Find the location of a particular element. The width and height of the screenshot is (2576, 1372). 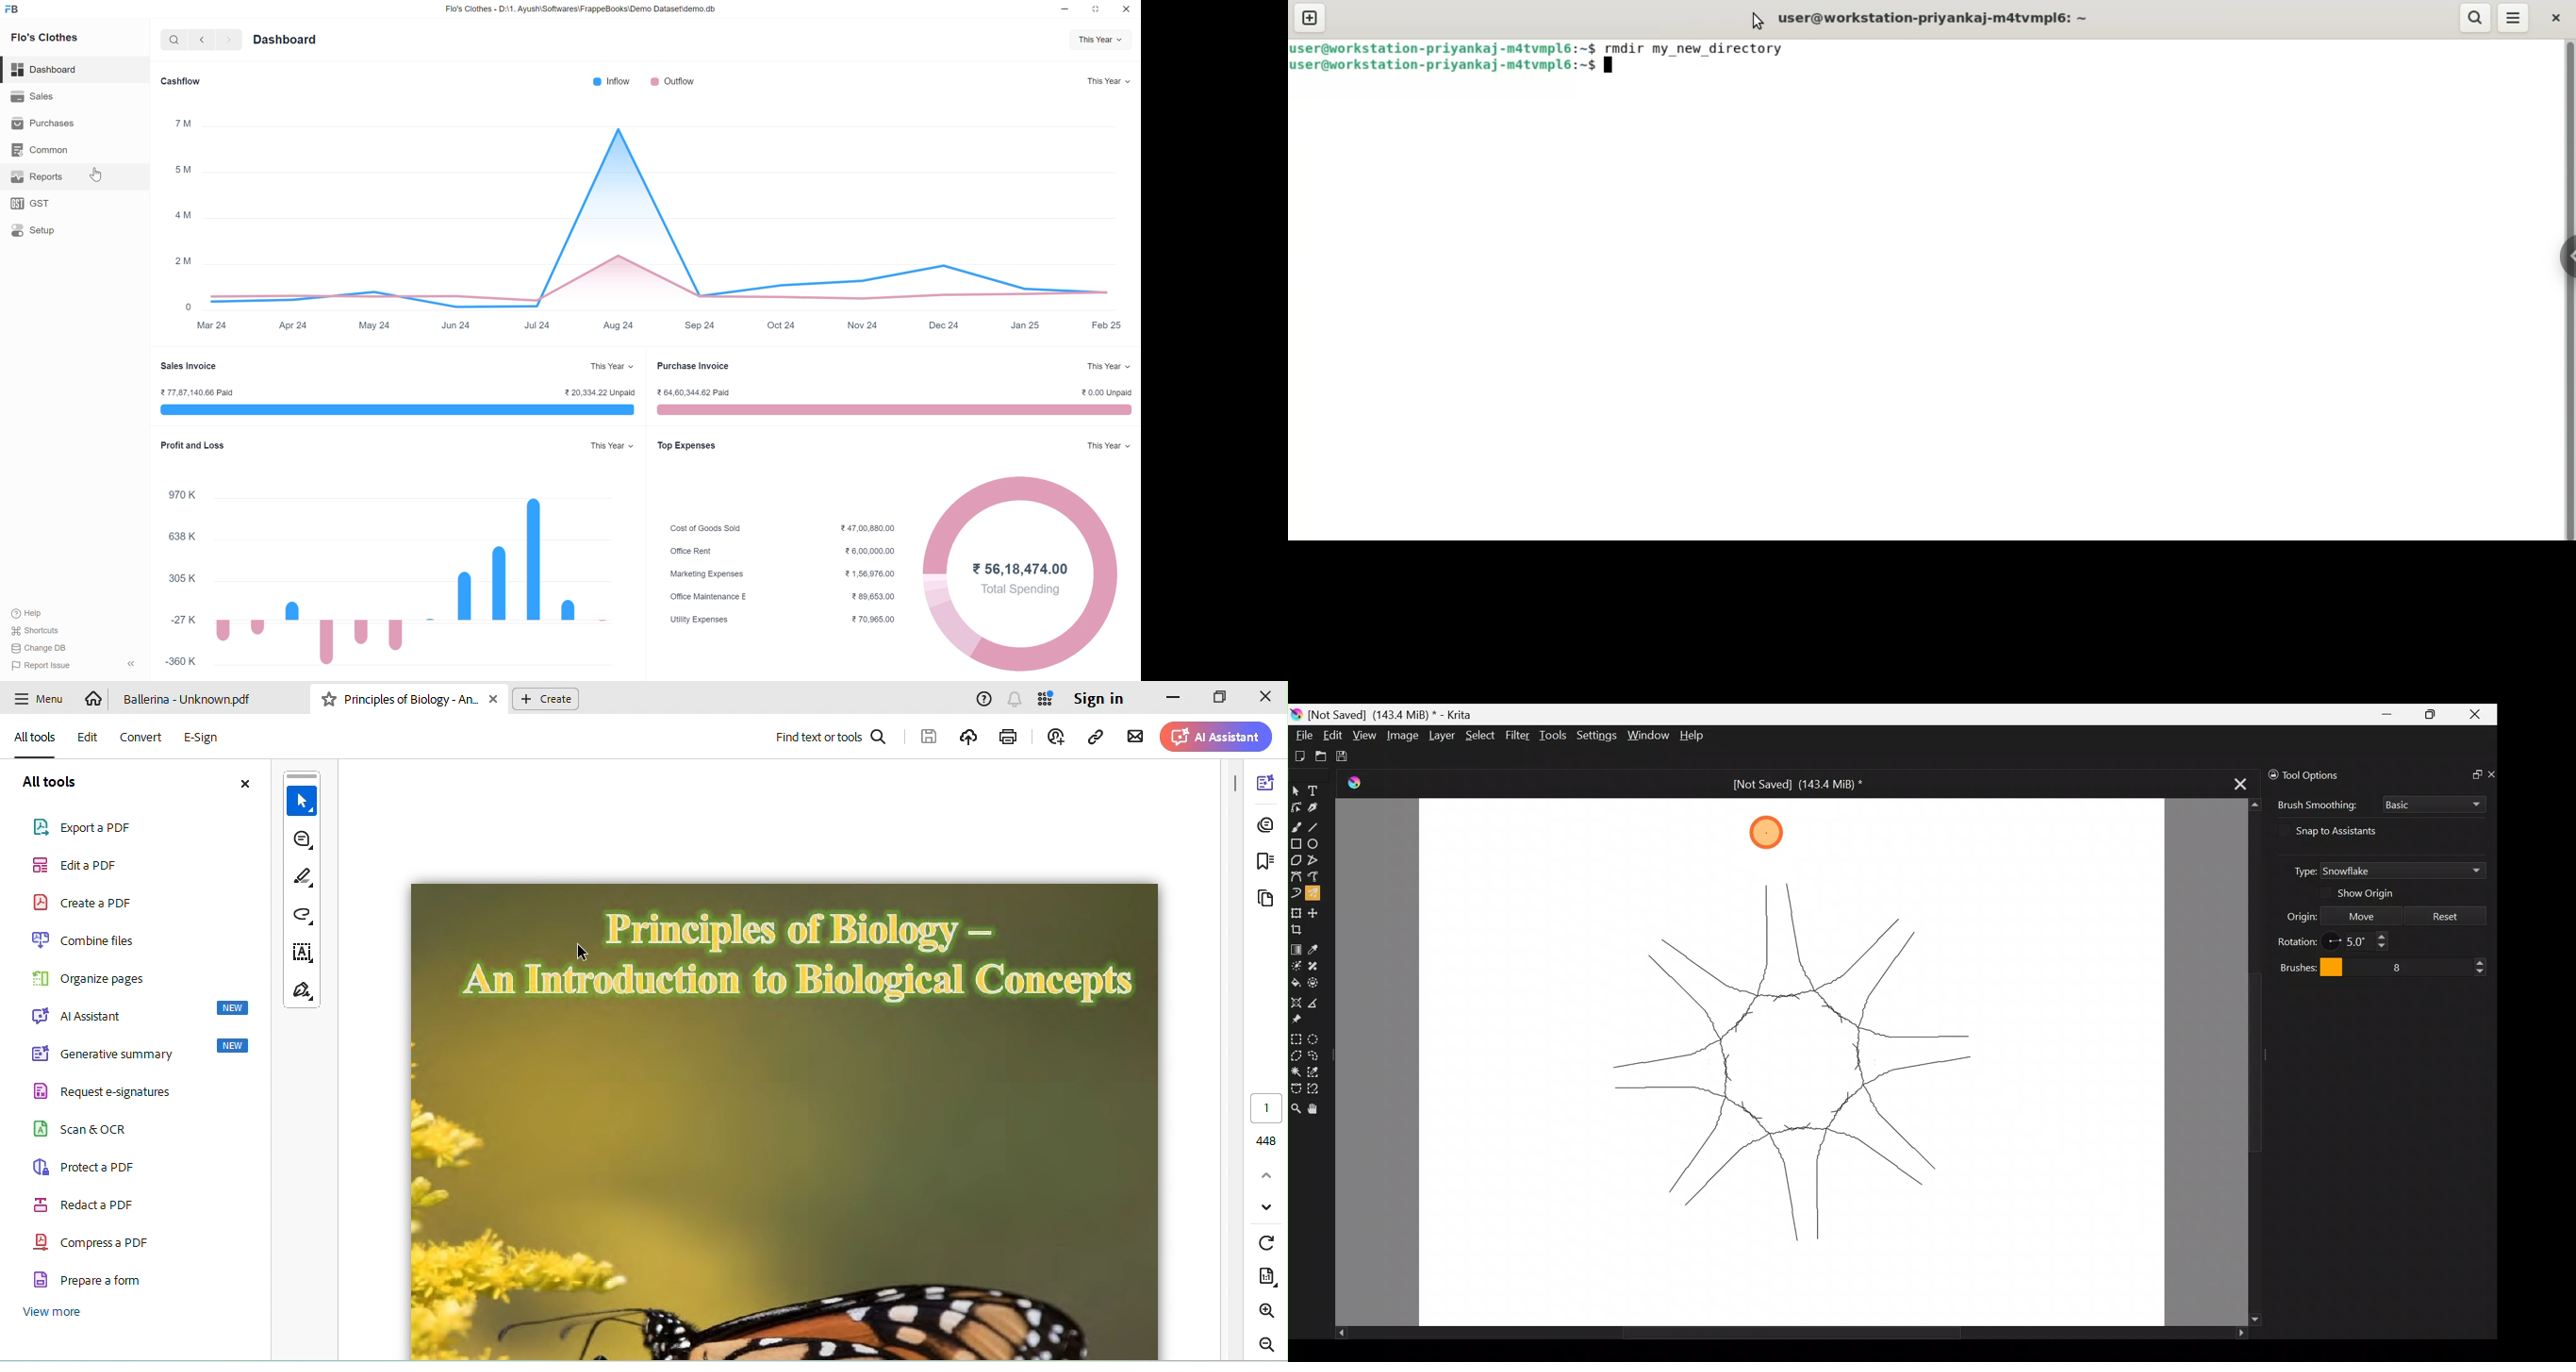

5 m is located at coordinates (184, 170).